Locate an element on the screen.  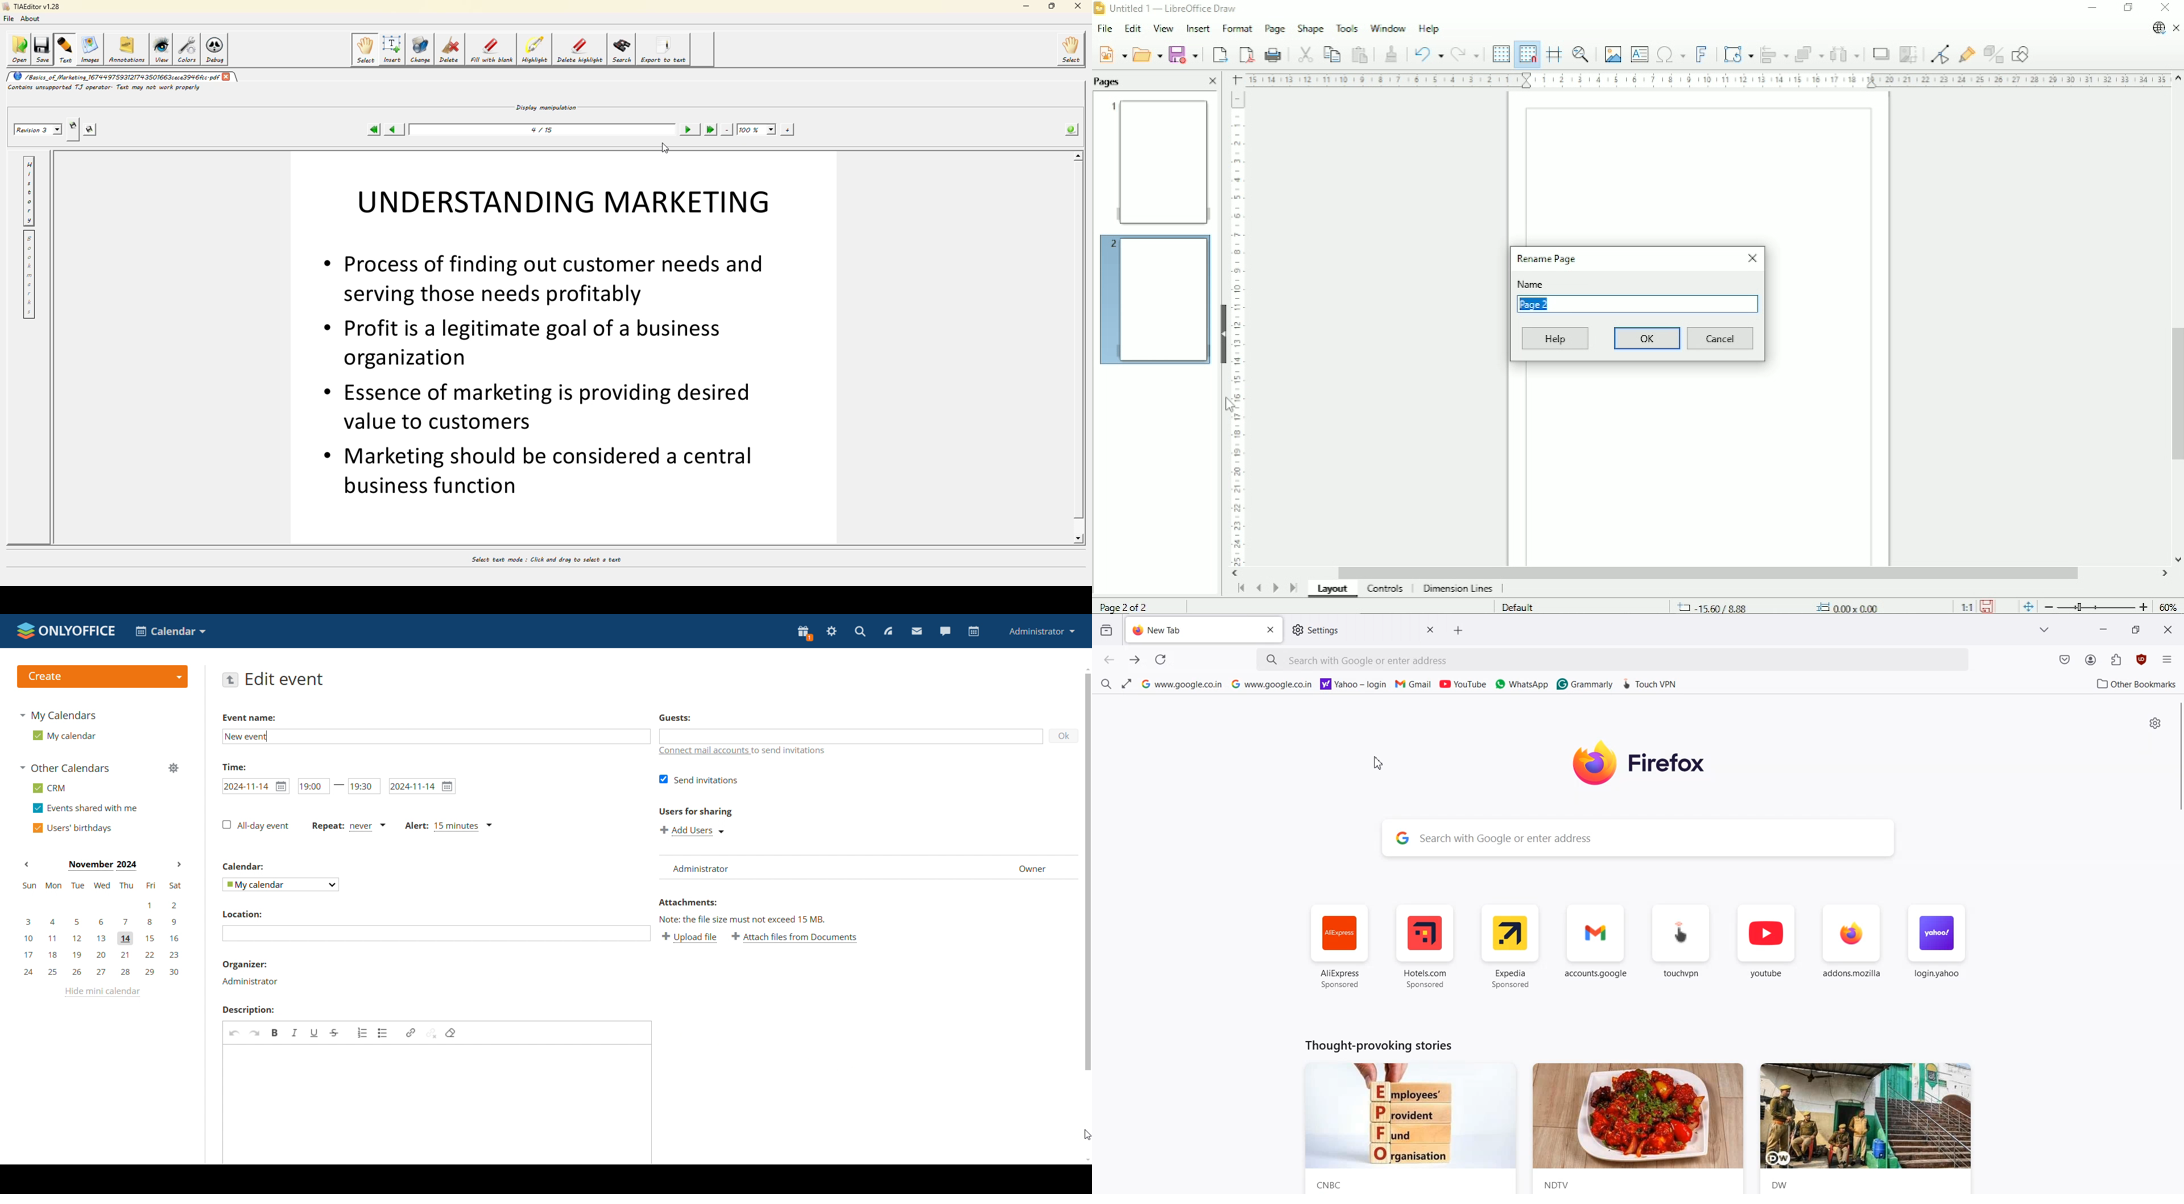
italics is located at coordinates (295, 1033).